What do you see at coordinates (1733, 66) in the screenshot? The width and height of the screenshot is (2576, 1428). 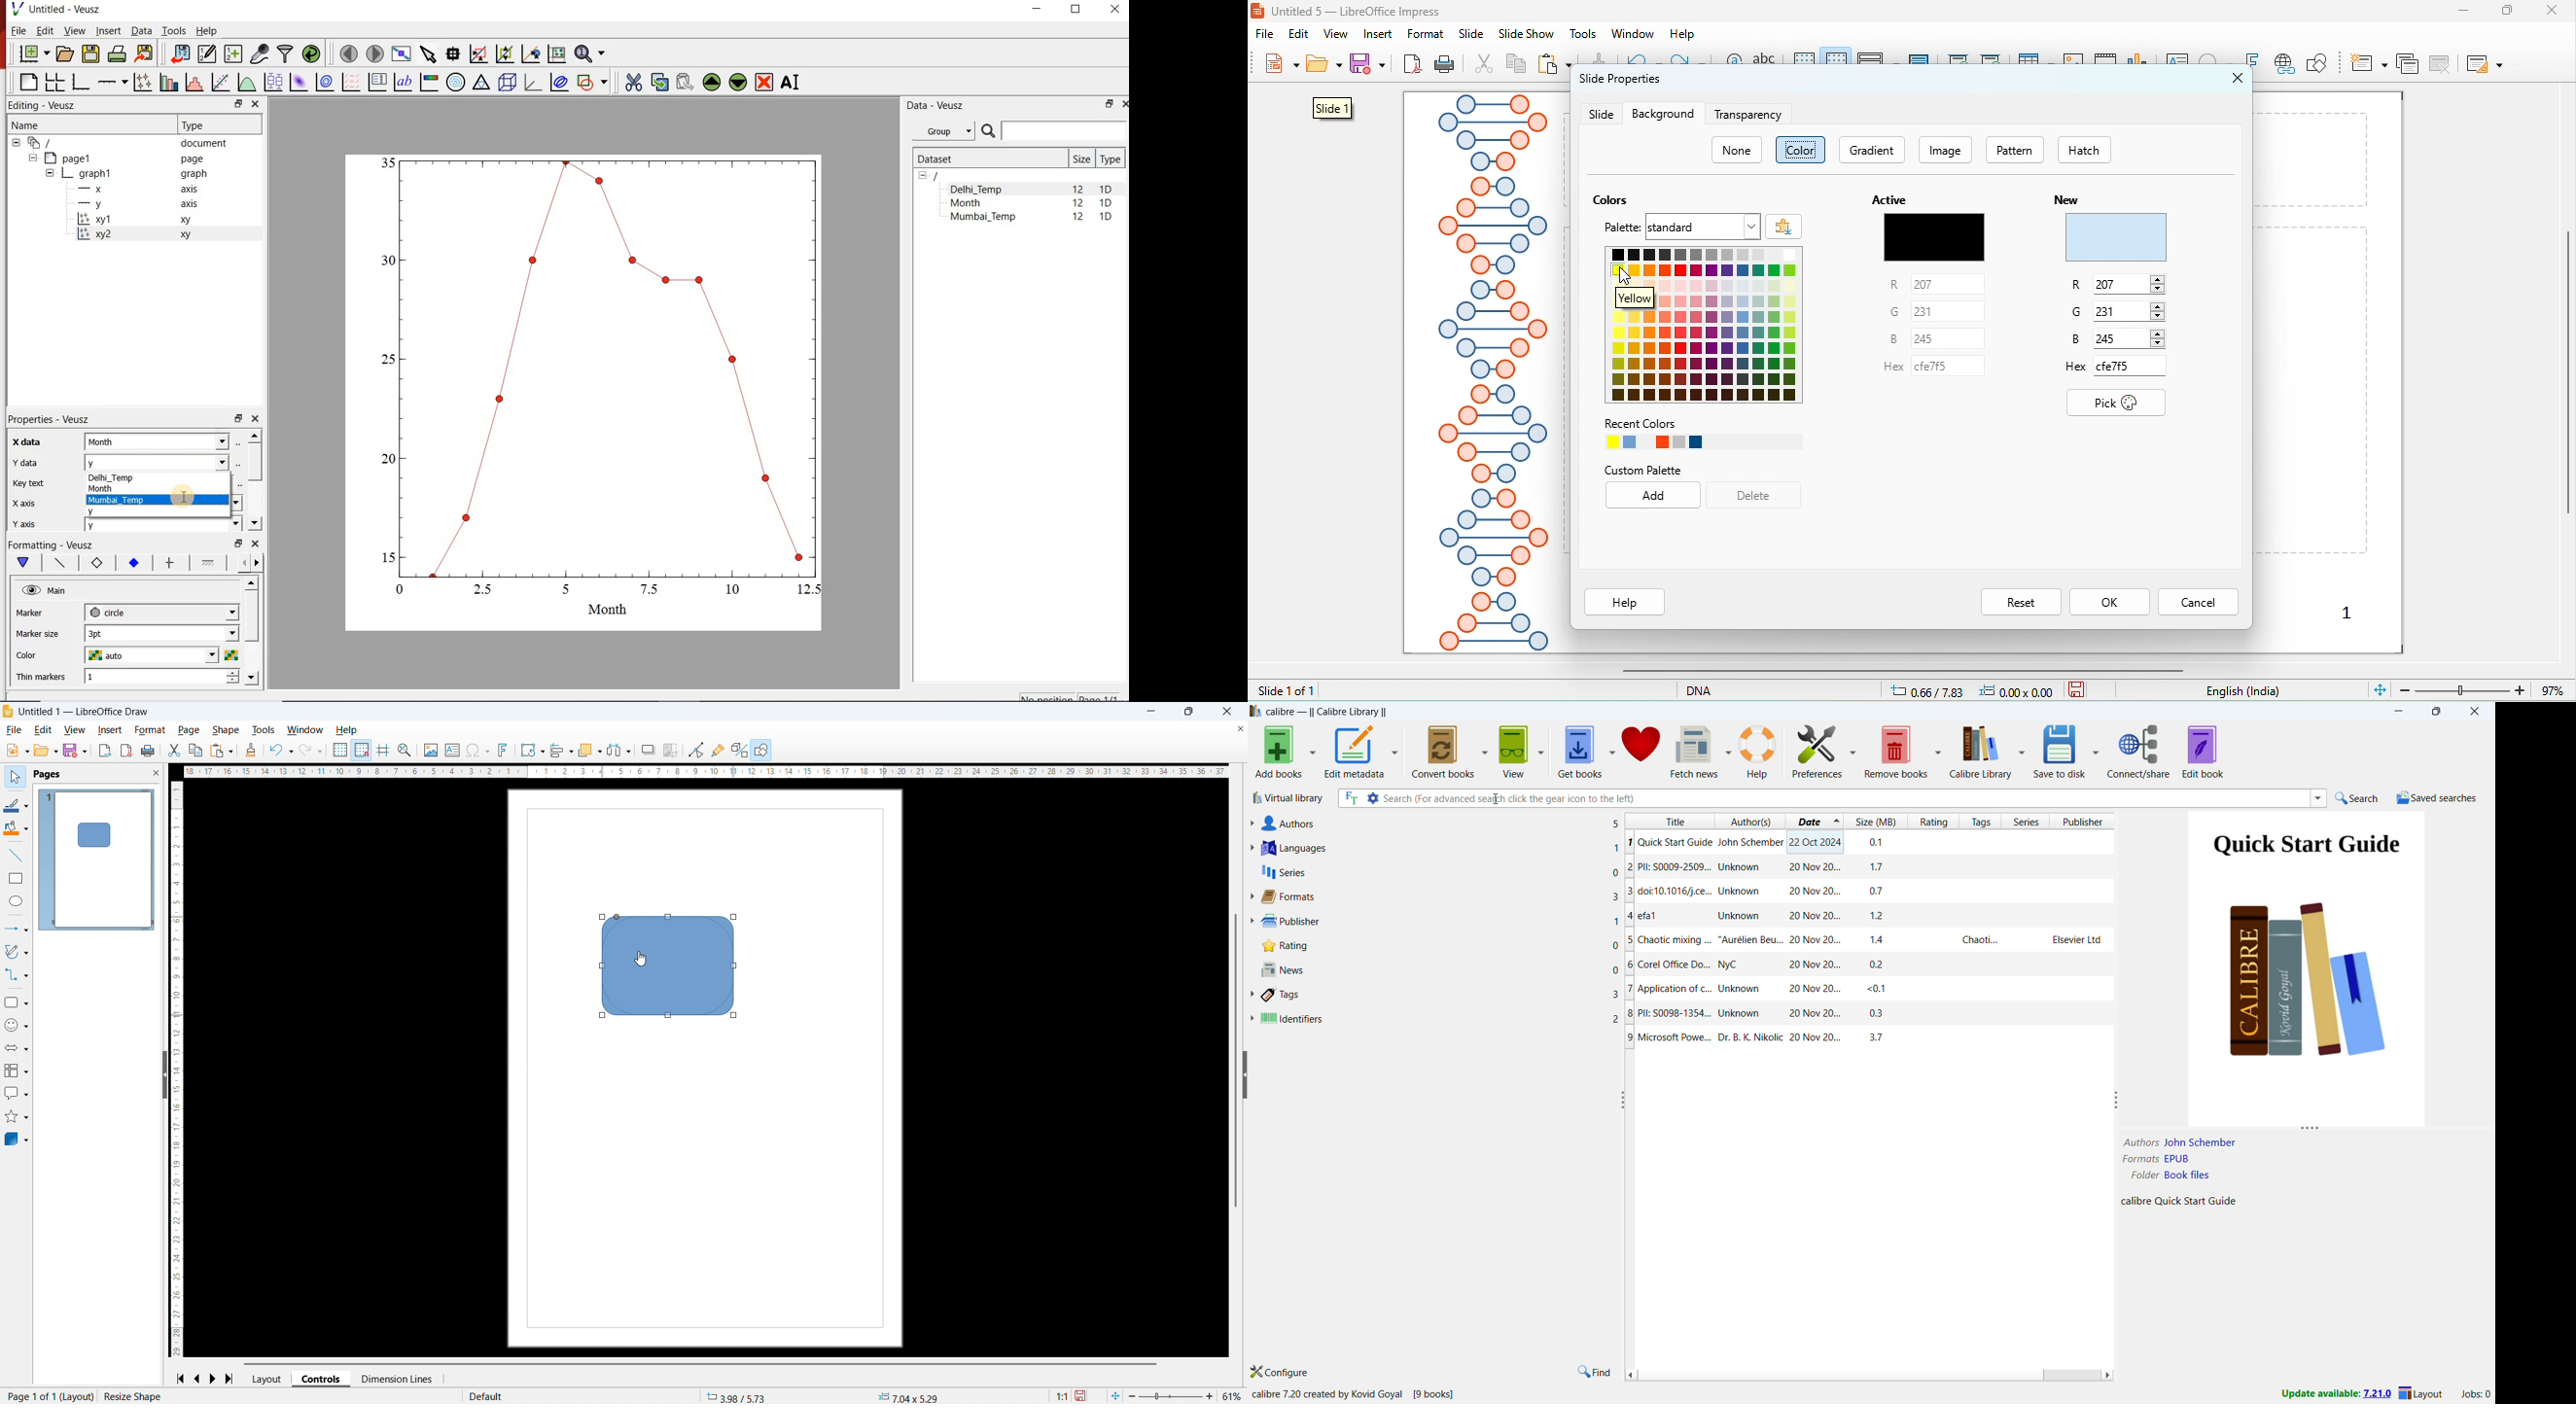 I see `find and replace` at bounding box center [1733, 66].